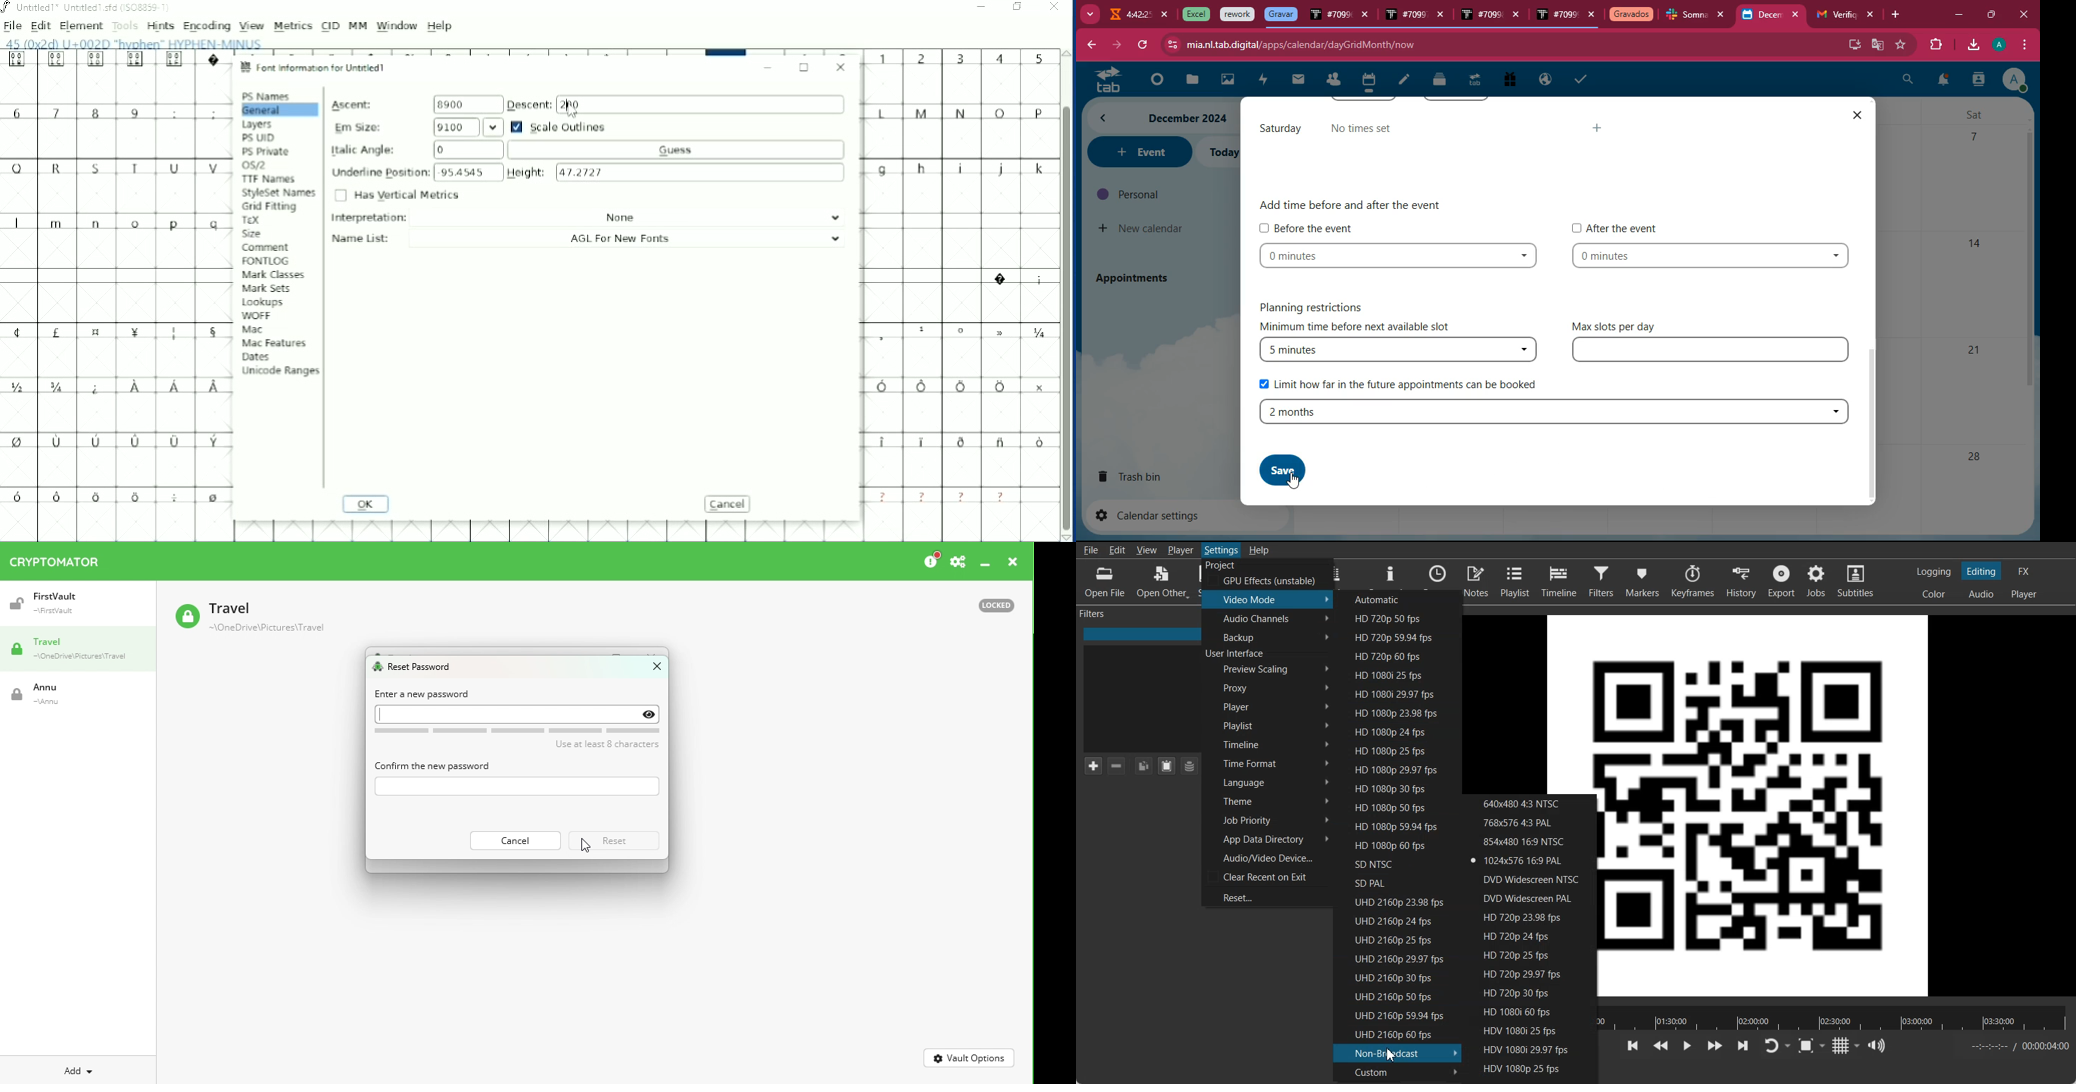 The image size is (2100, 1092). Describe the element at coordinates (1847, 1046) in the screenshot. I see `Toggle grid display` at that location.